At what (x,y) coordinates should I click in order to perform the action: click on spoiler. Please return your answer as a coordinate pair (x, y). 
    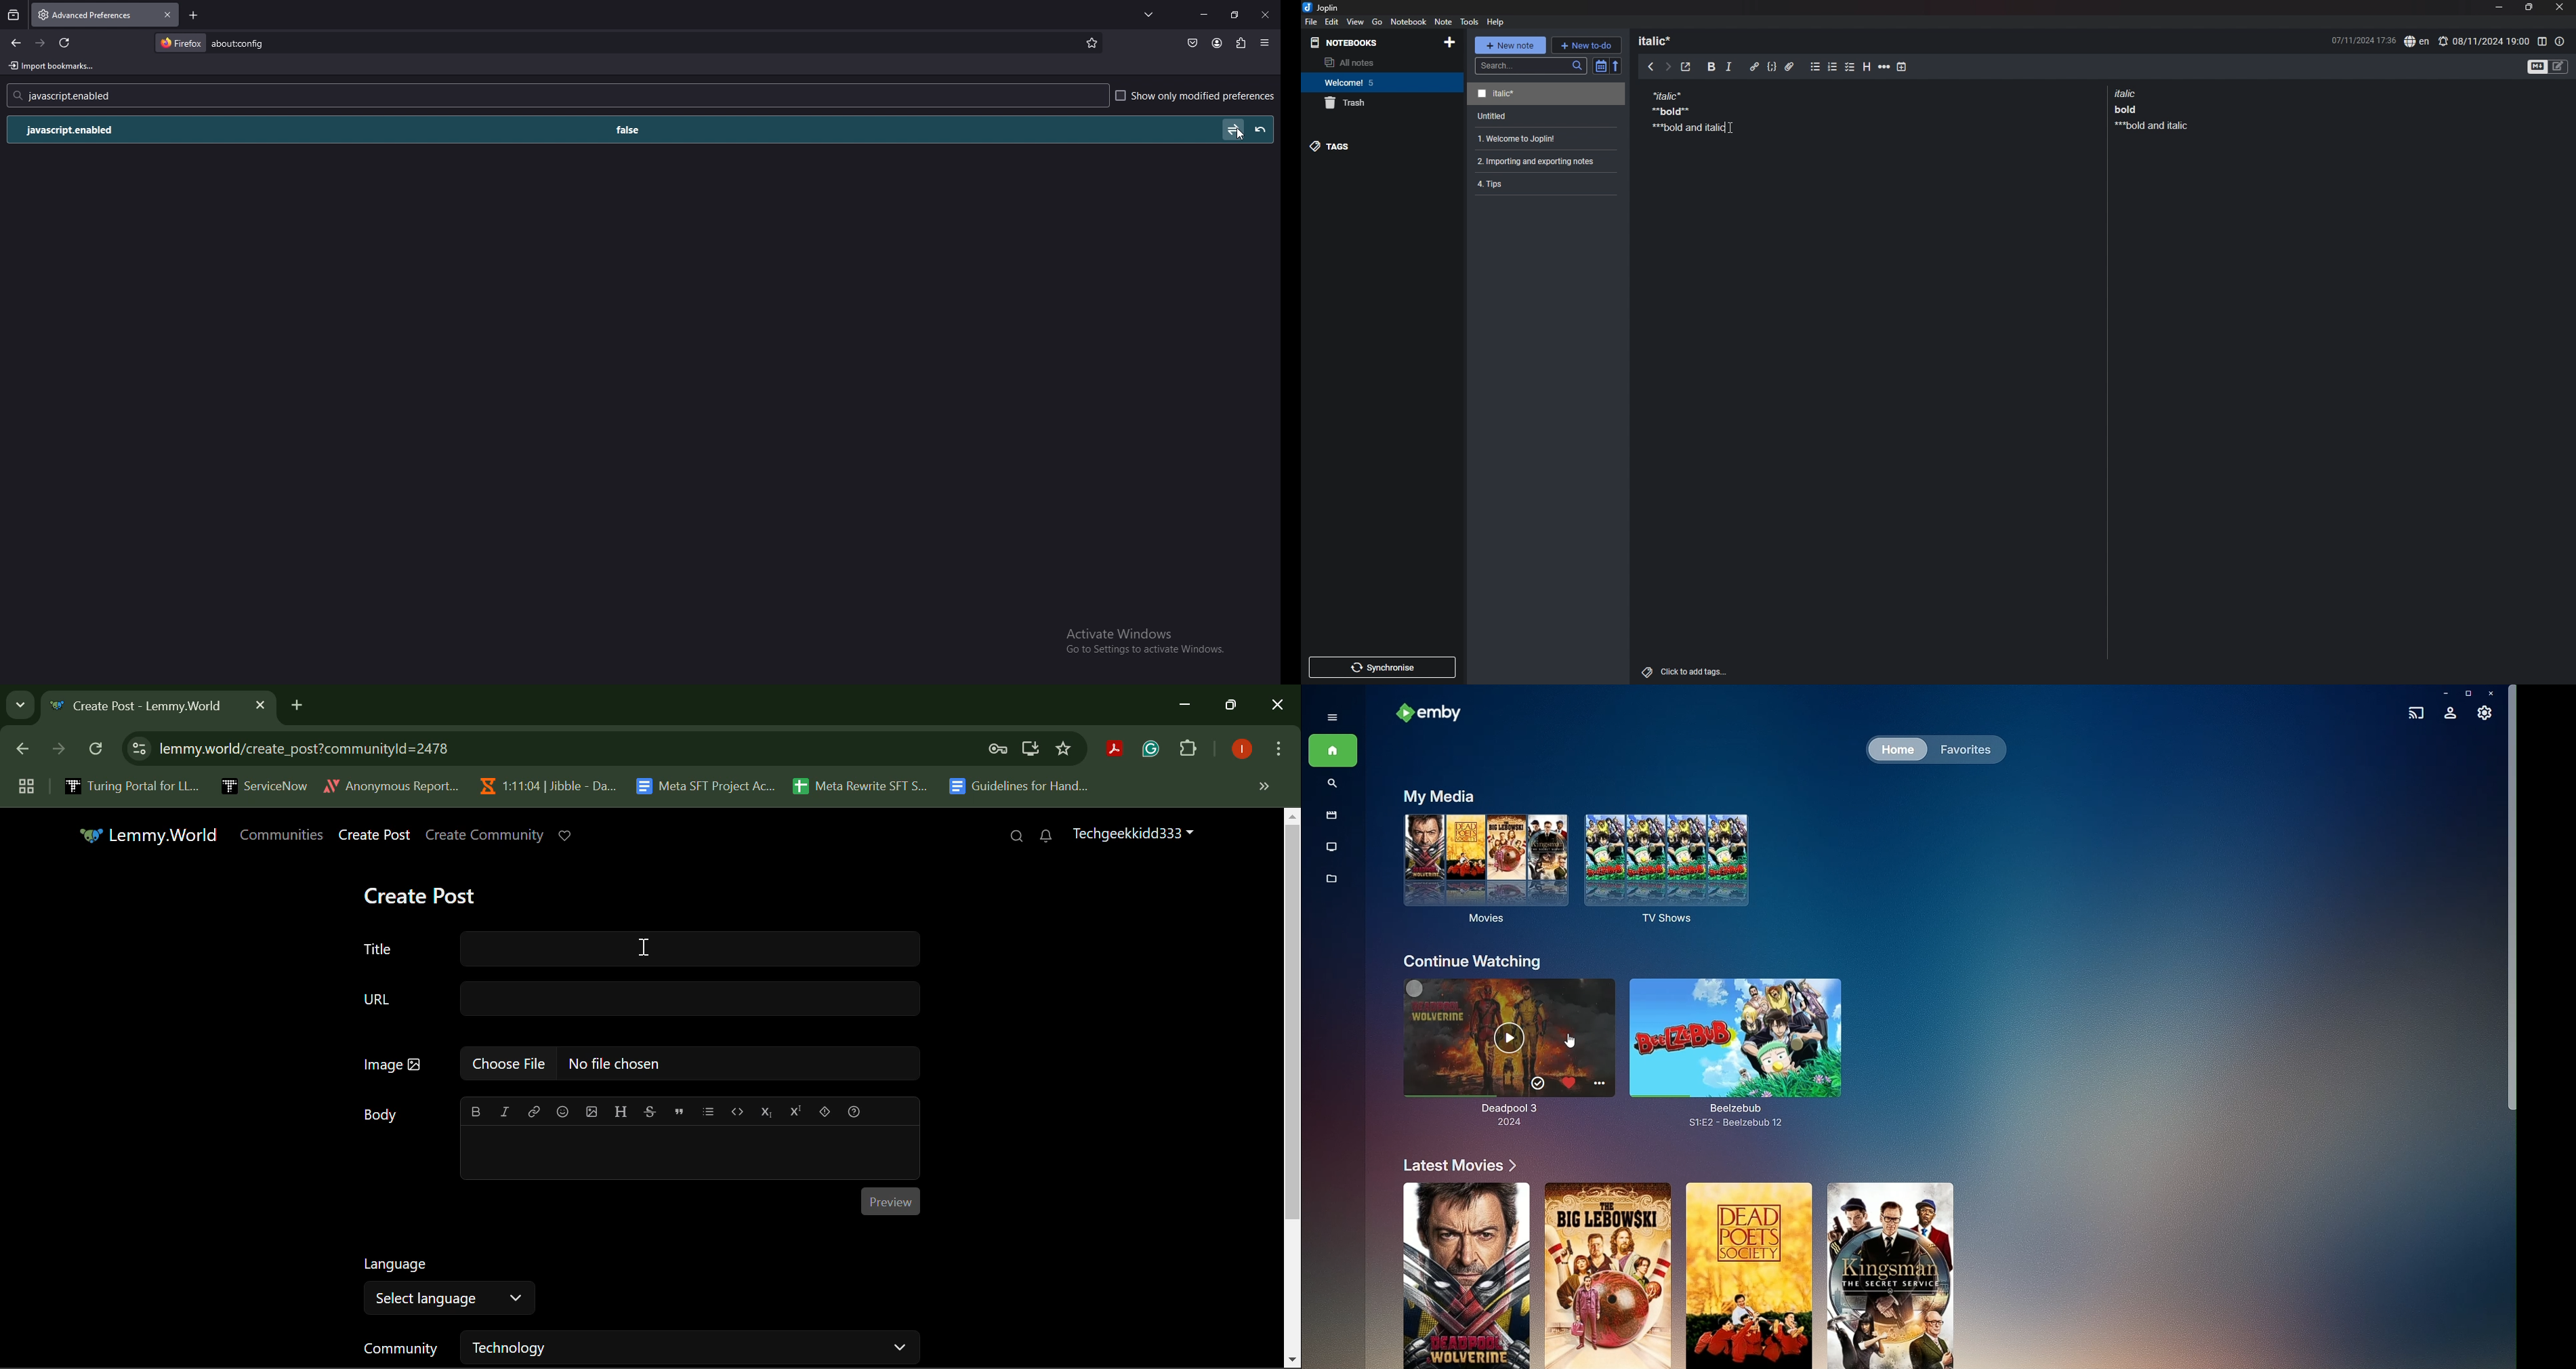
    Looking at the image, I should click on (825, 1111).